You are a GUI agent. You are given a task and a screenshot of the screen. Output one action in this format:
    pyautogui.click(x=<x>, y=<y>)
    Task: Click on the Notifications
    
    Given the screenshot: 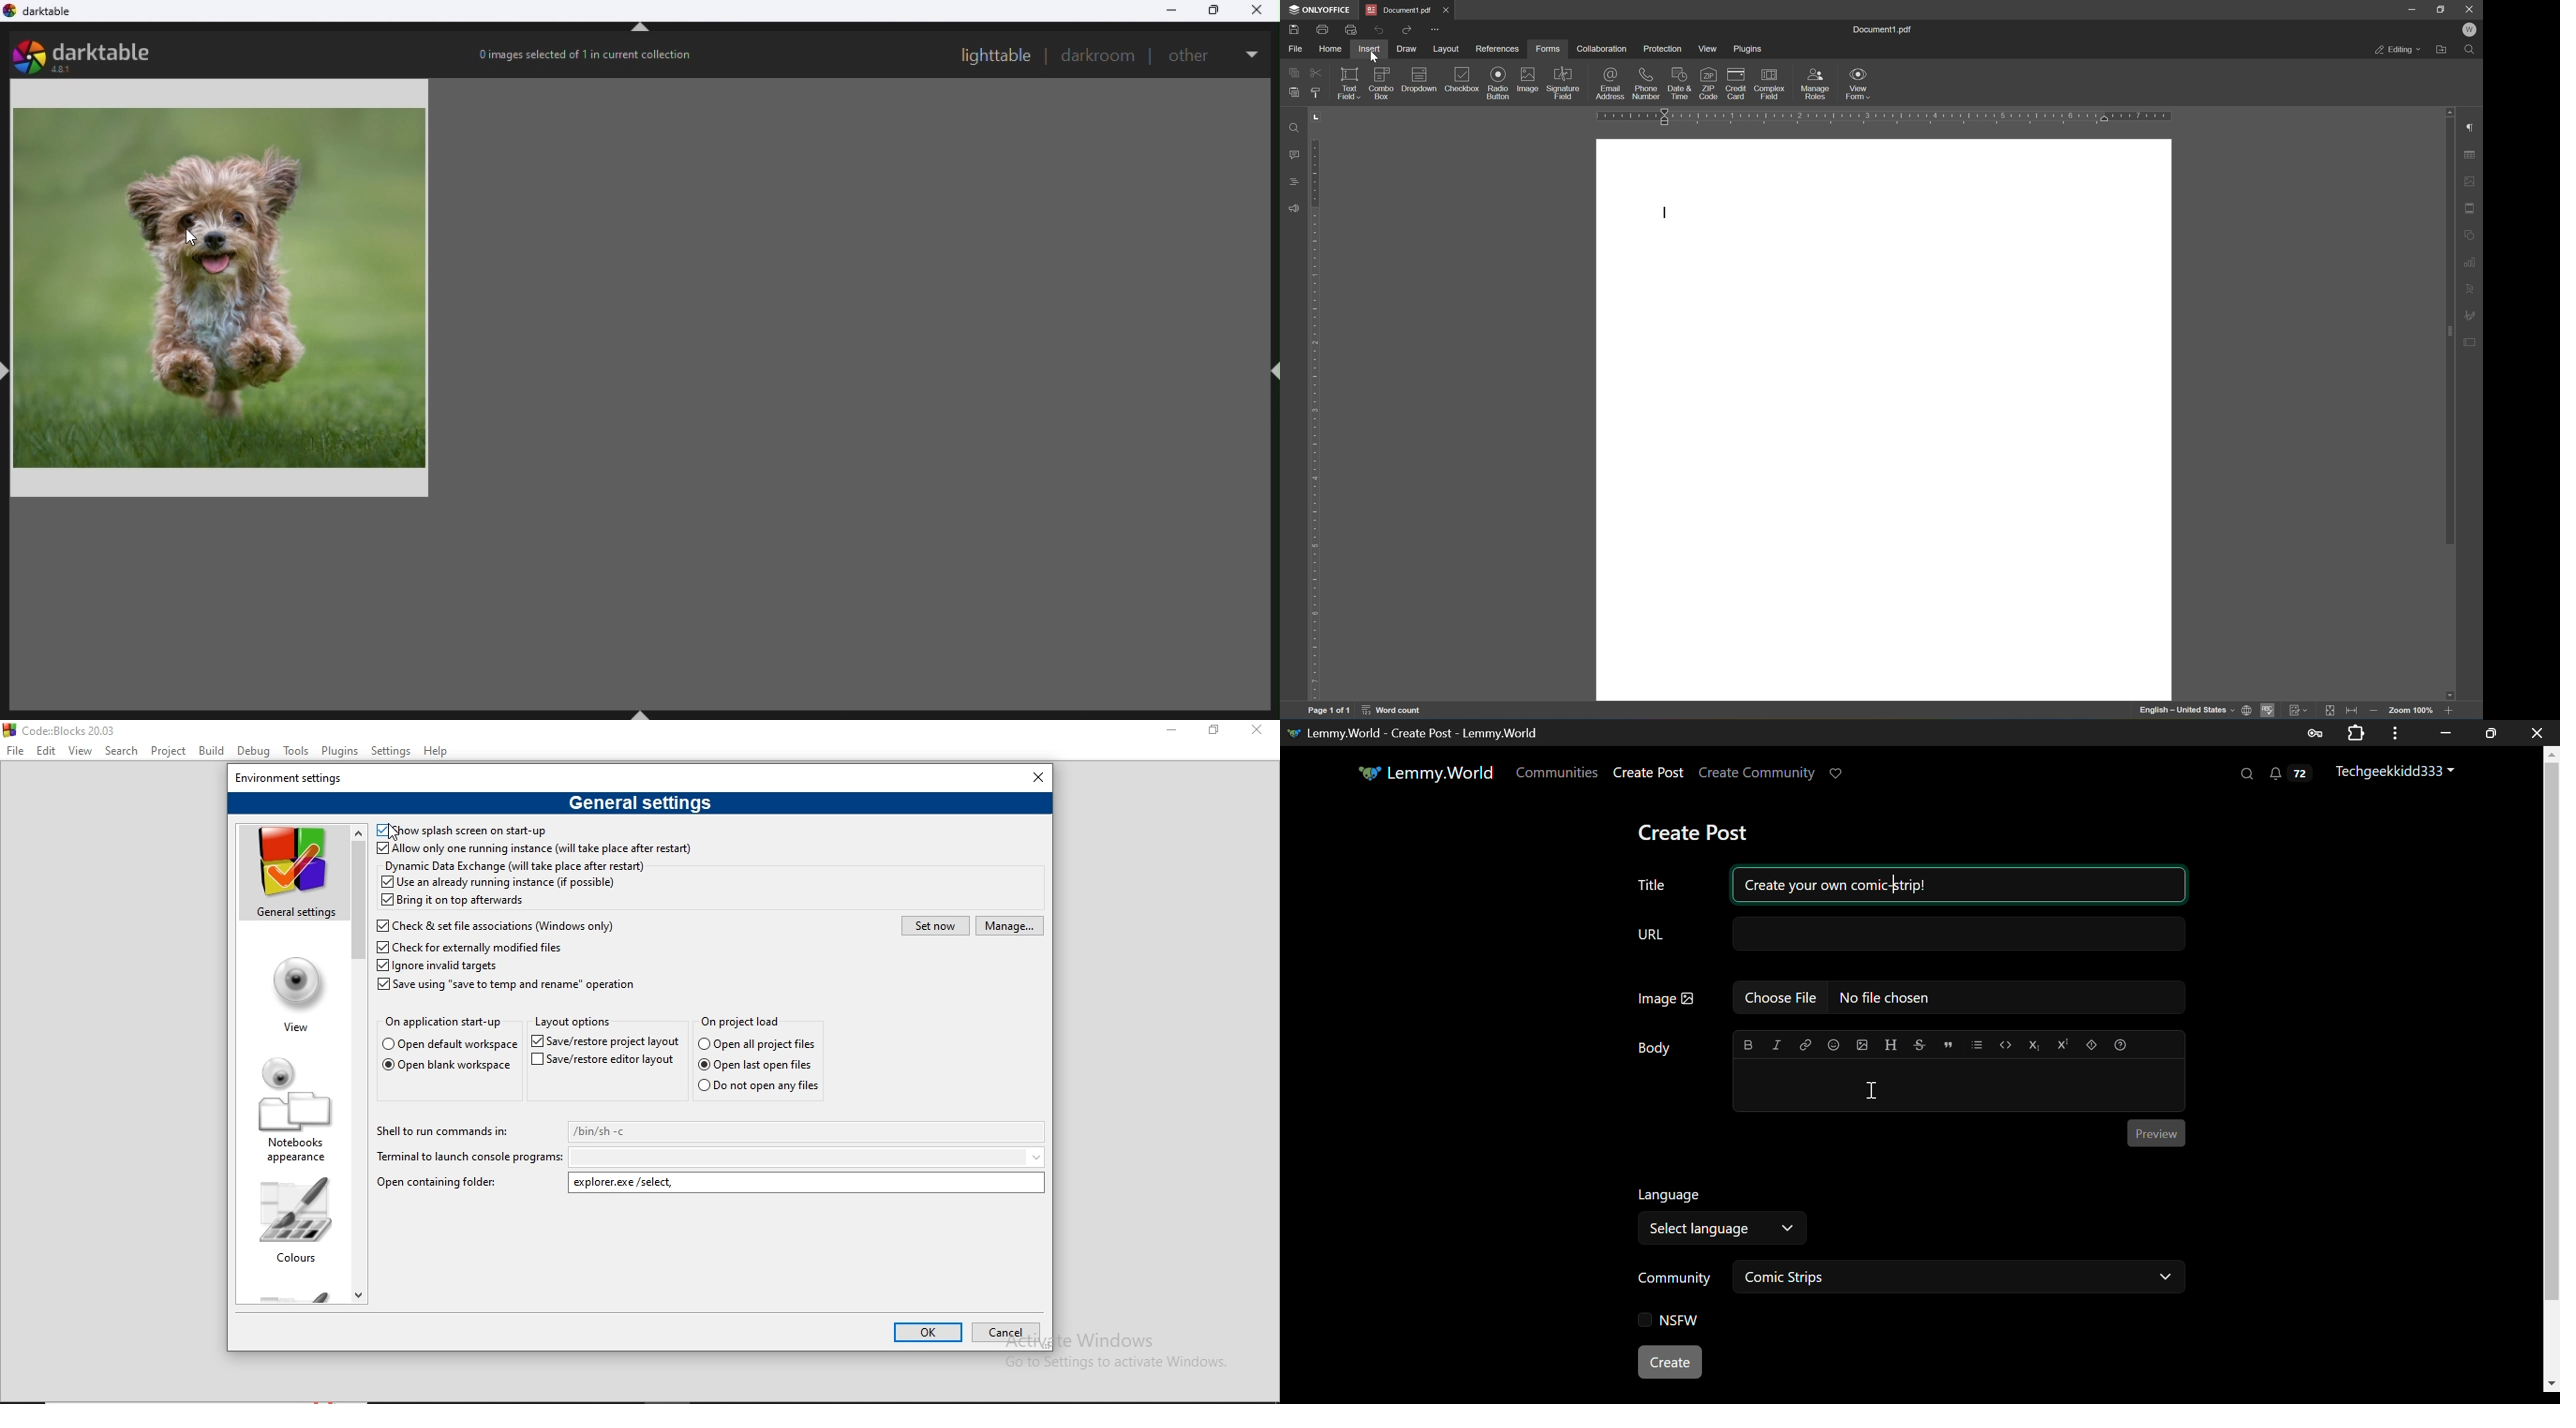 What is the action you would take?
    pyautogui.click(x=2289, y=777)
    